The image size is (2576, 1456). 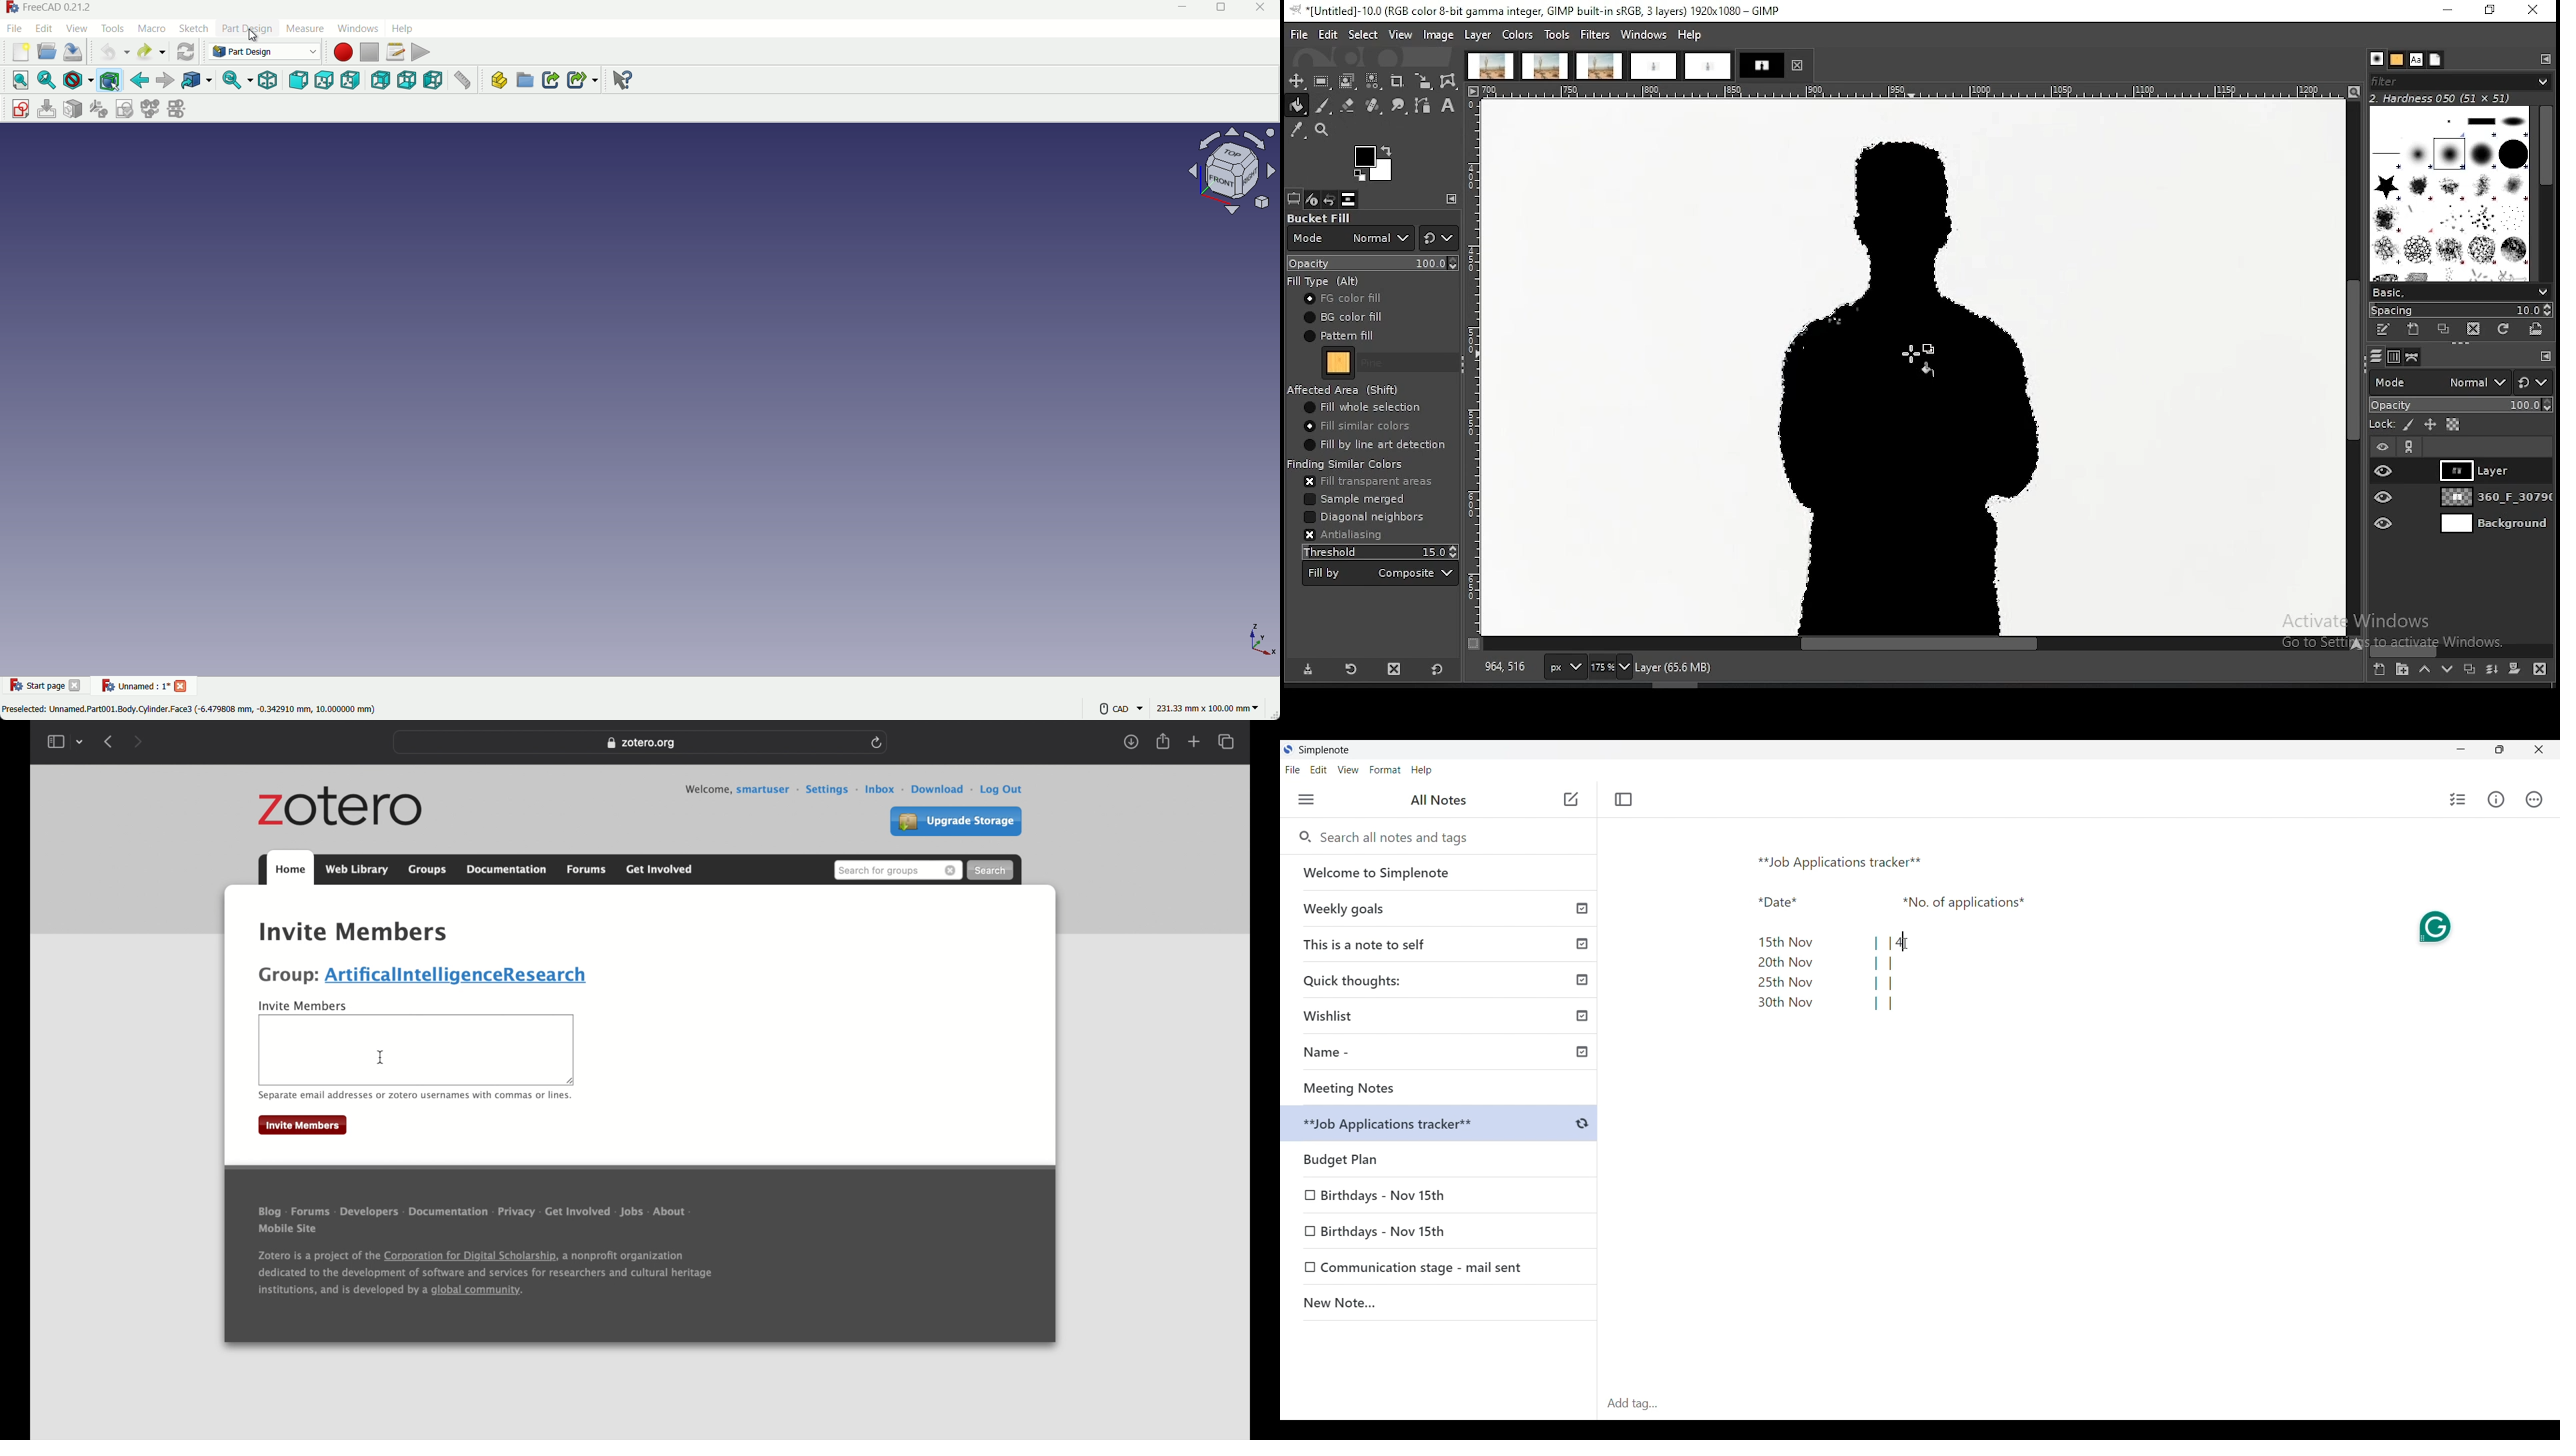 I want to click on show sidebar dropdown menu, so click(x=65, y=742).